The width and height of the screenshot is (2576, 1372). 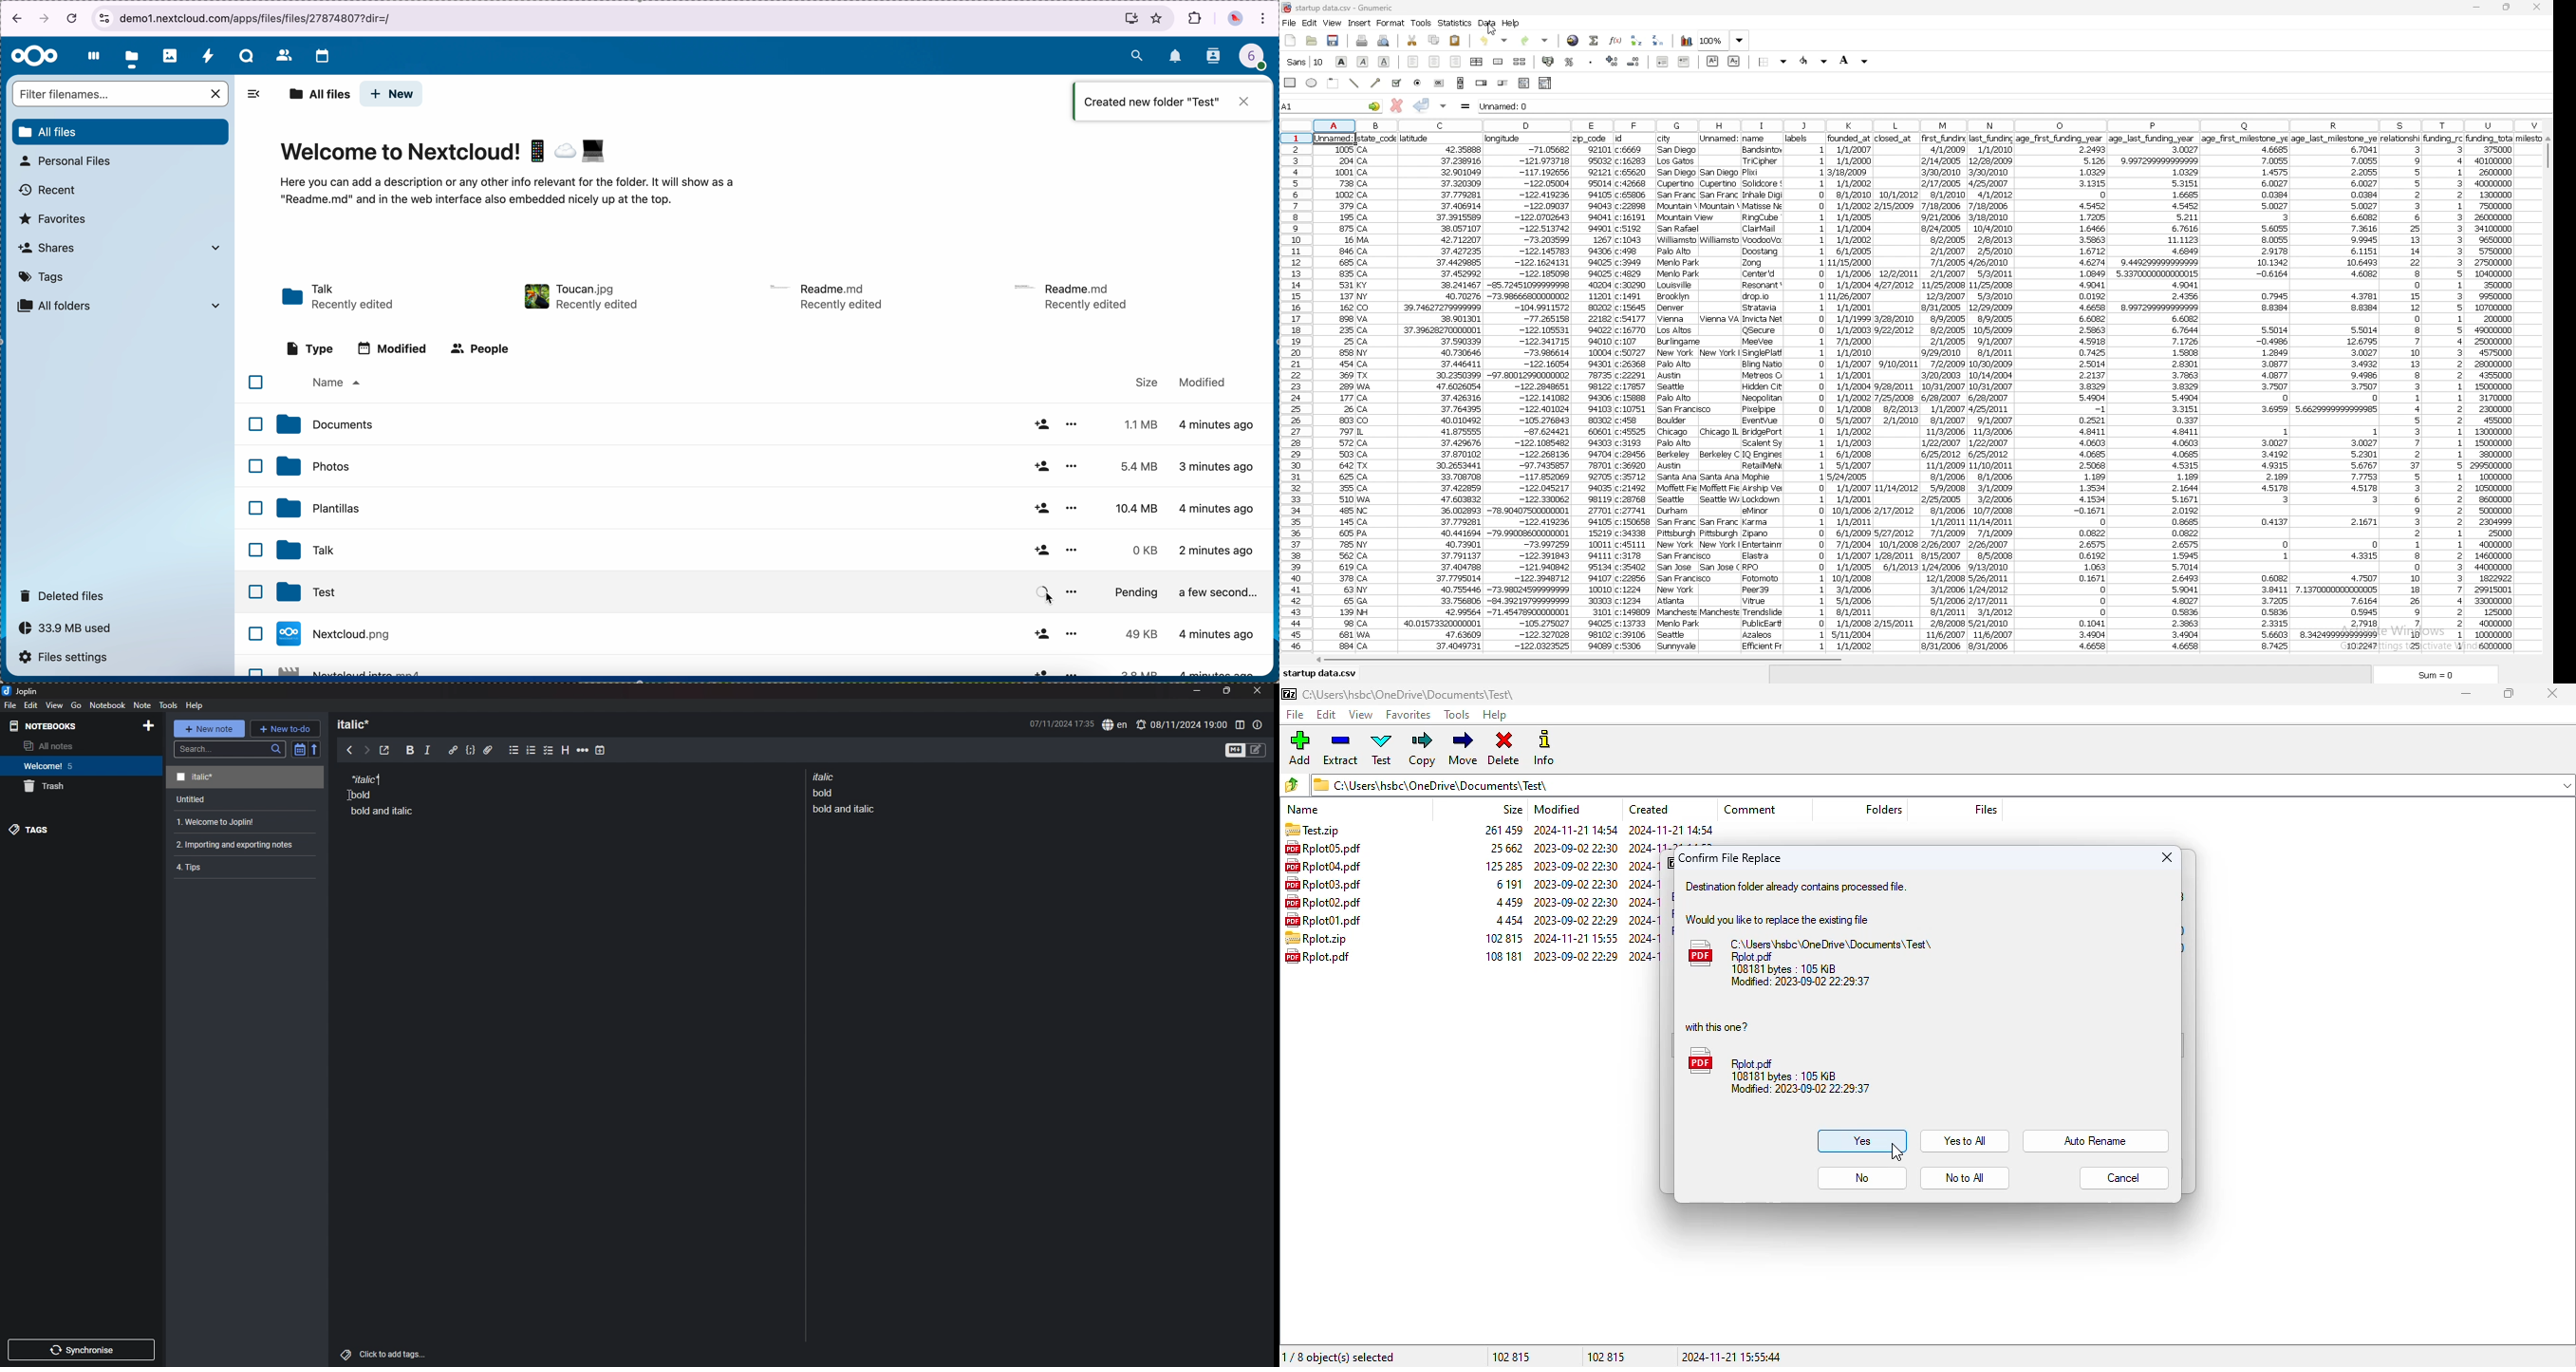 What do you see at coordinates (583, 752) in the screenshot?
I see `horizontal rule` at bounding box center [583, 752].